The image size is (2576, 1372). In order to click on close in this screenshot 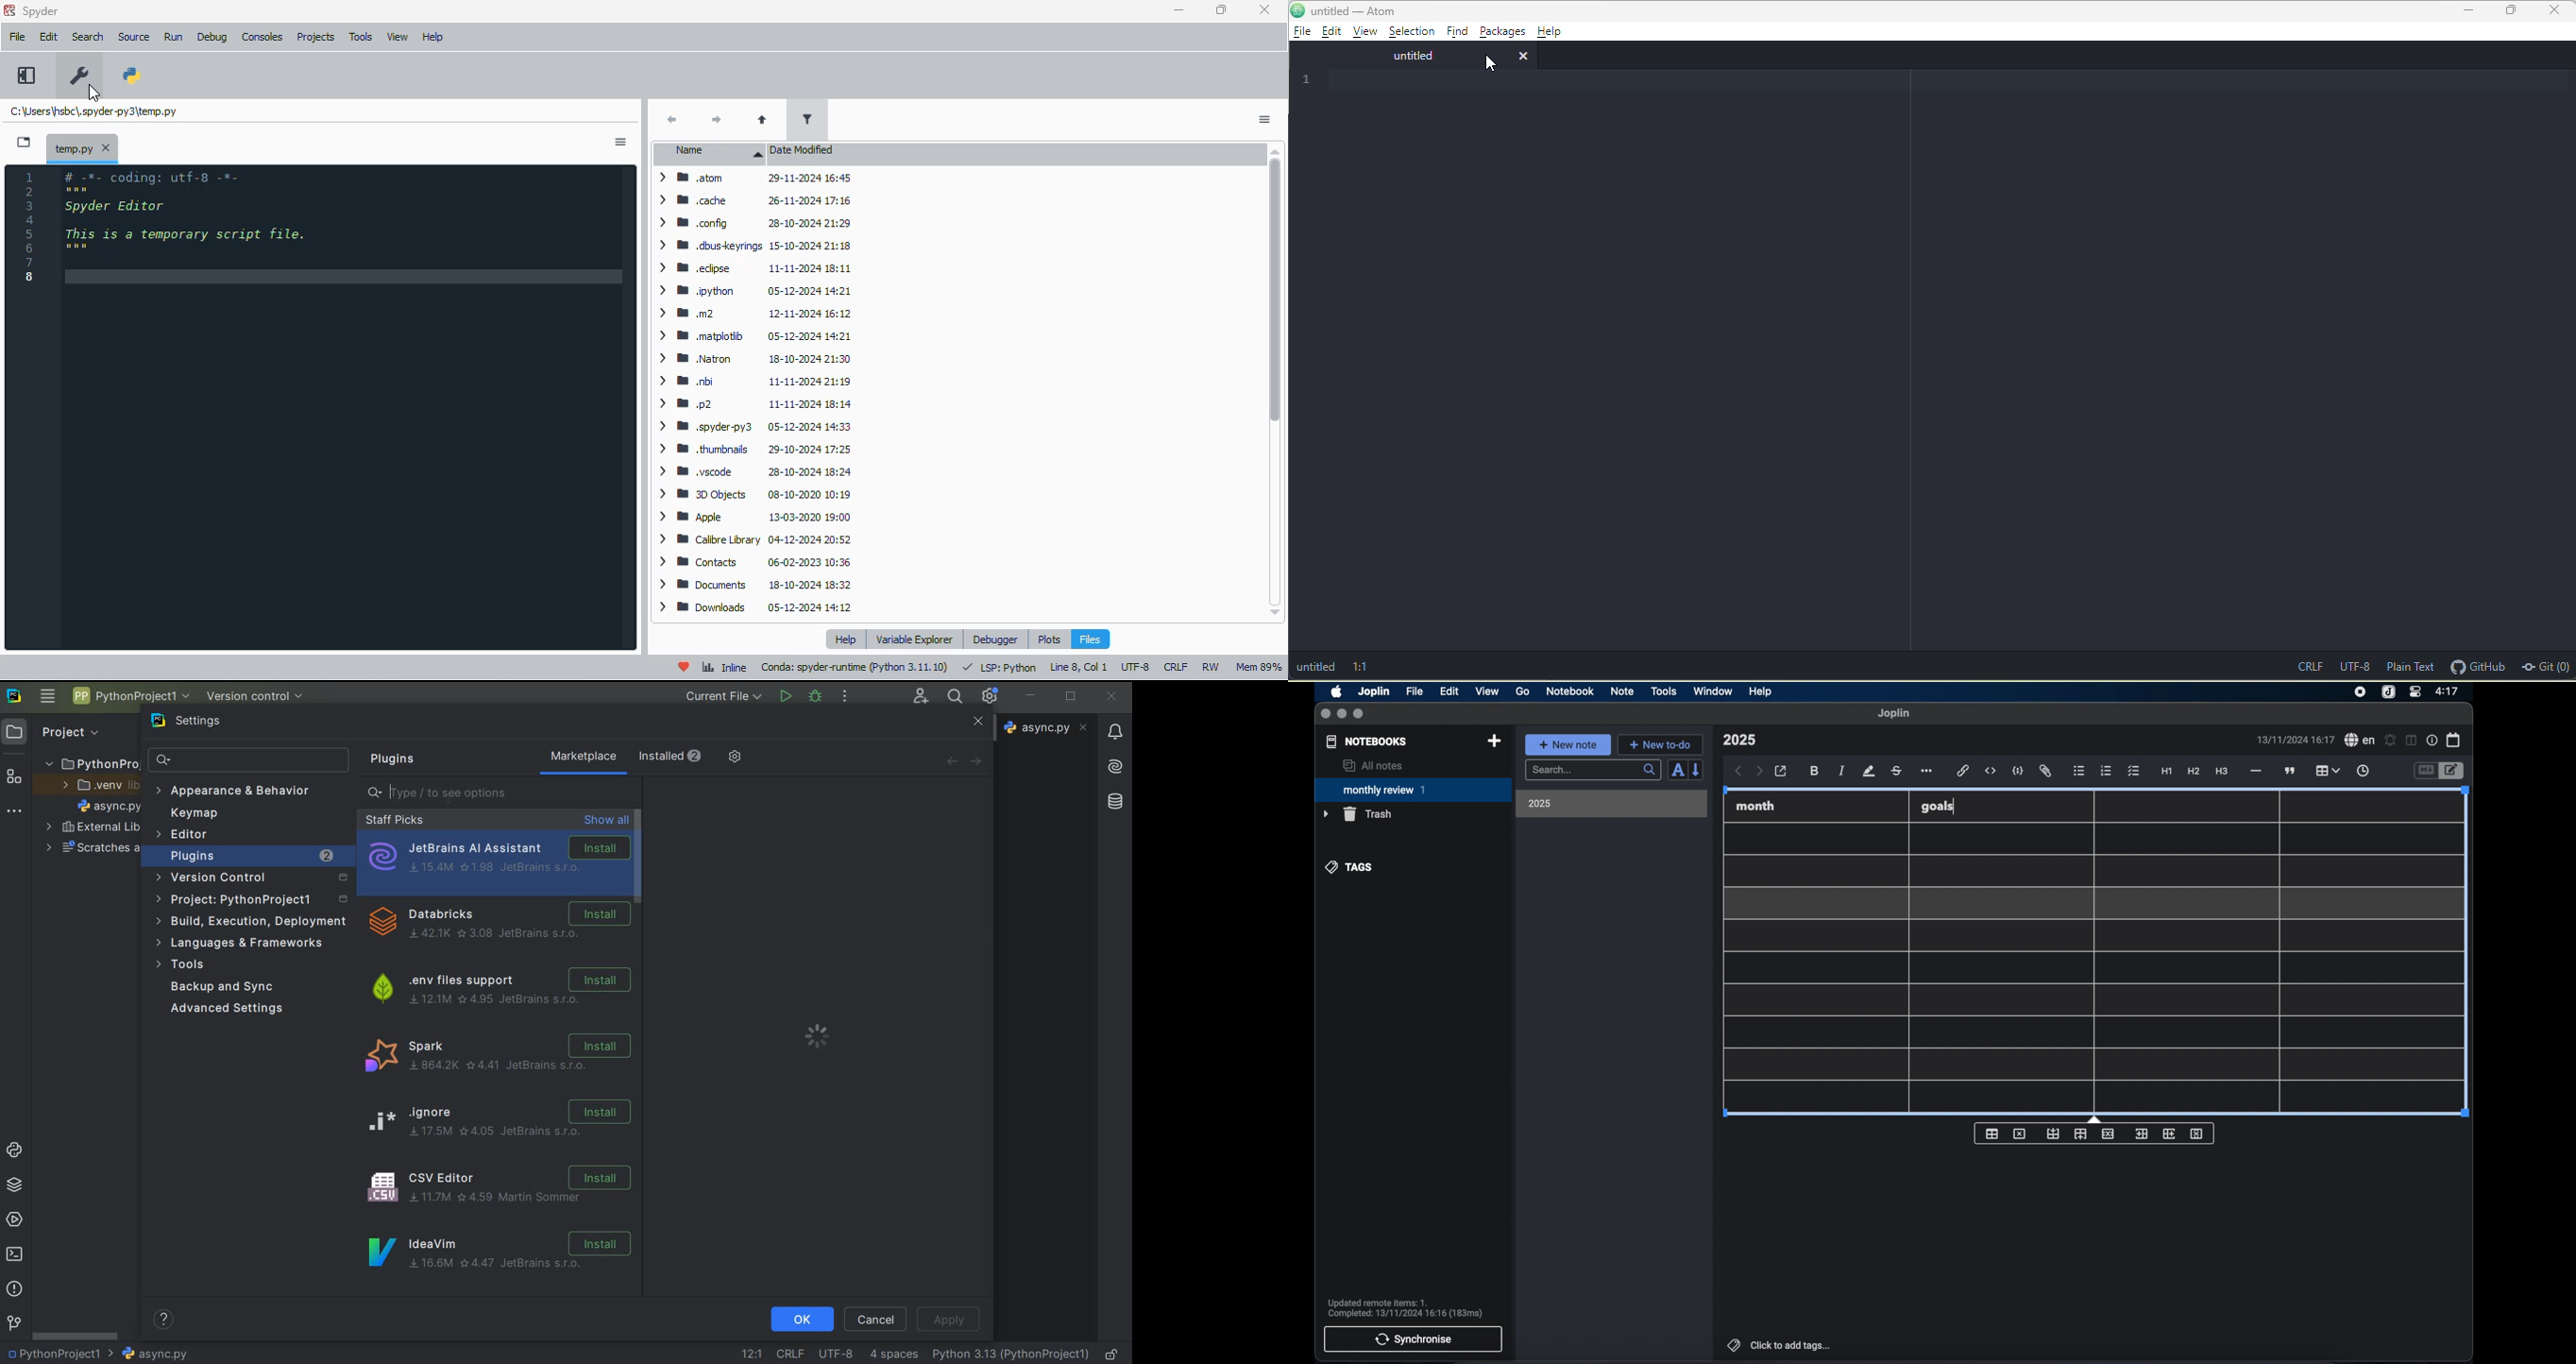, I will do `click(1325, 714)`.